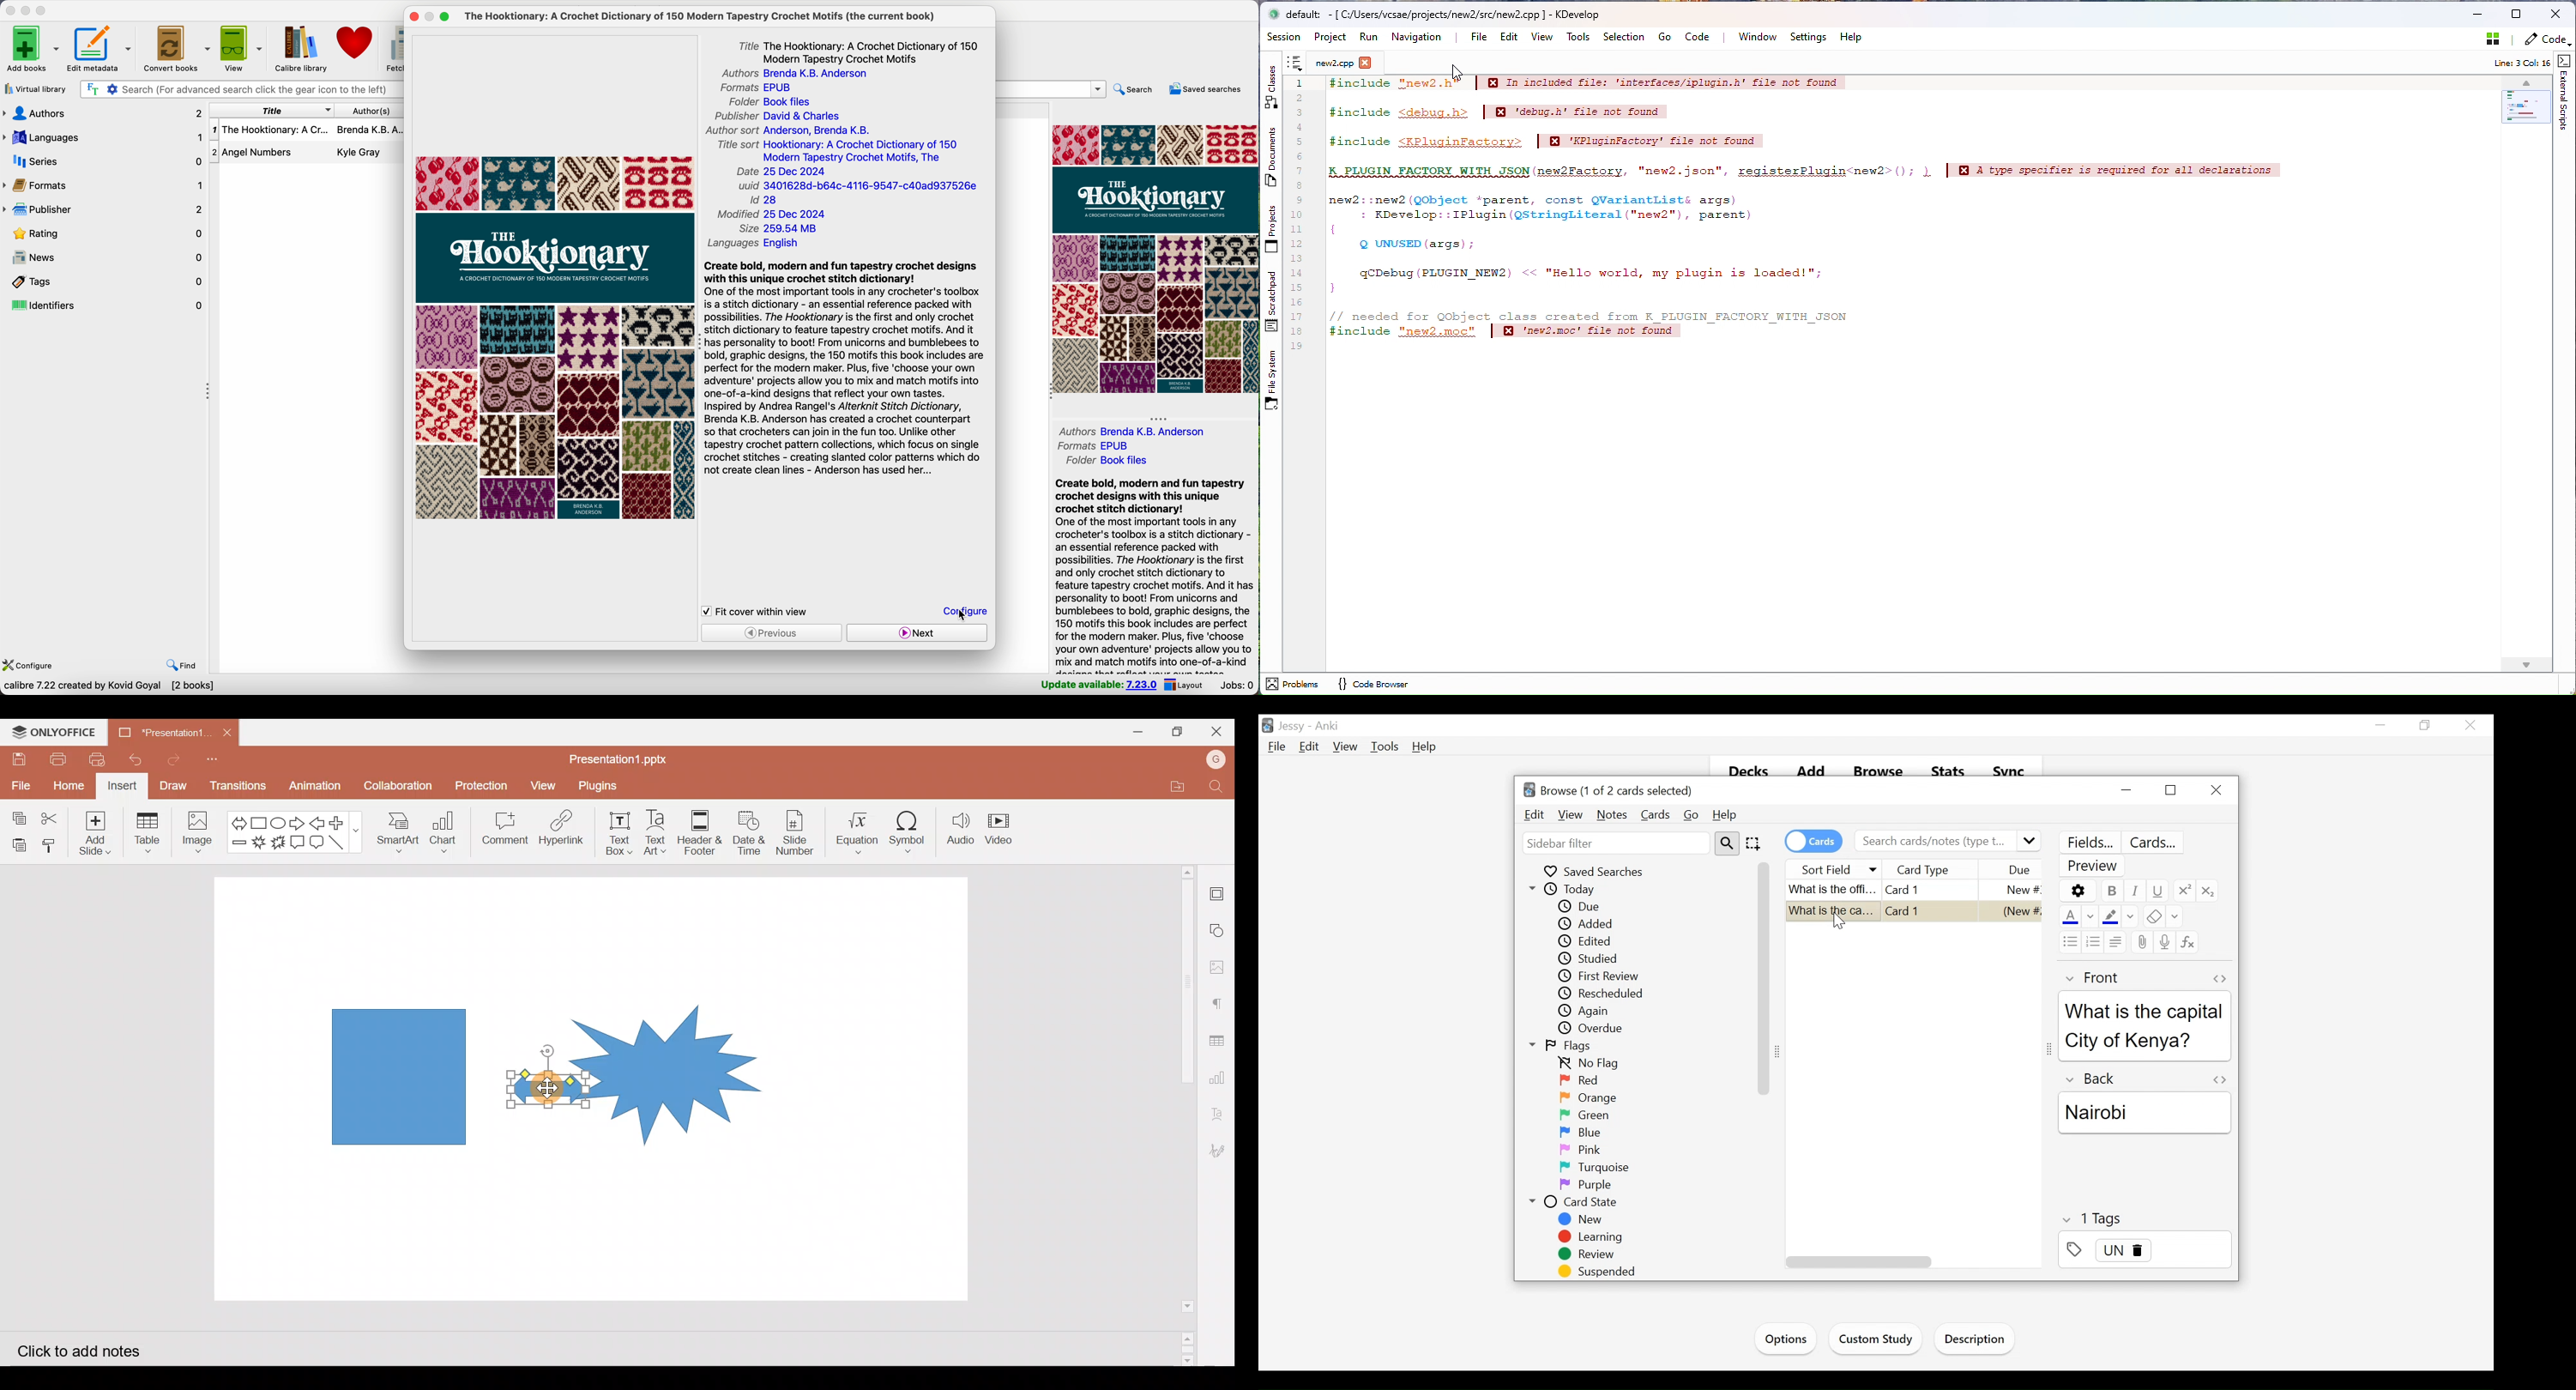  Describe the element at coordinates (104, 281) in the screenshot. I see `tags` at that location.